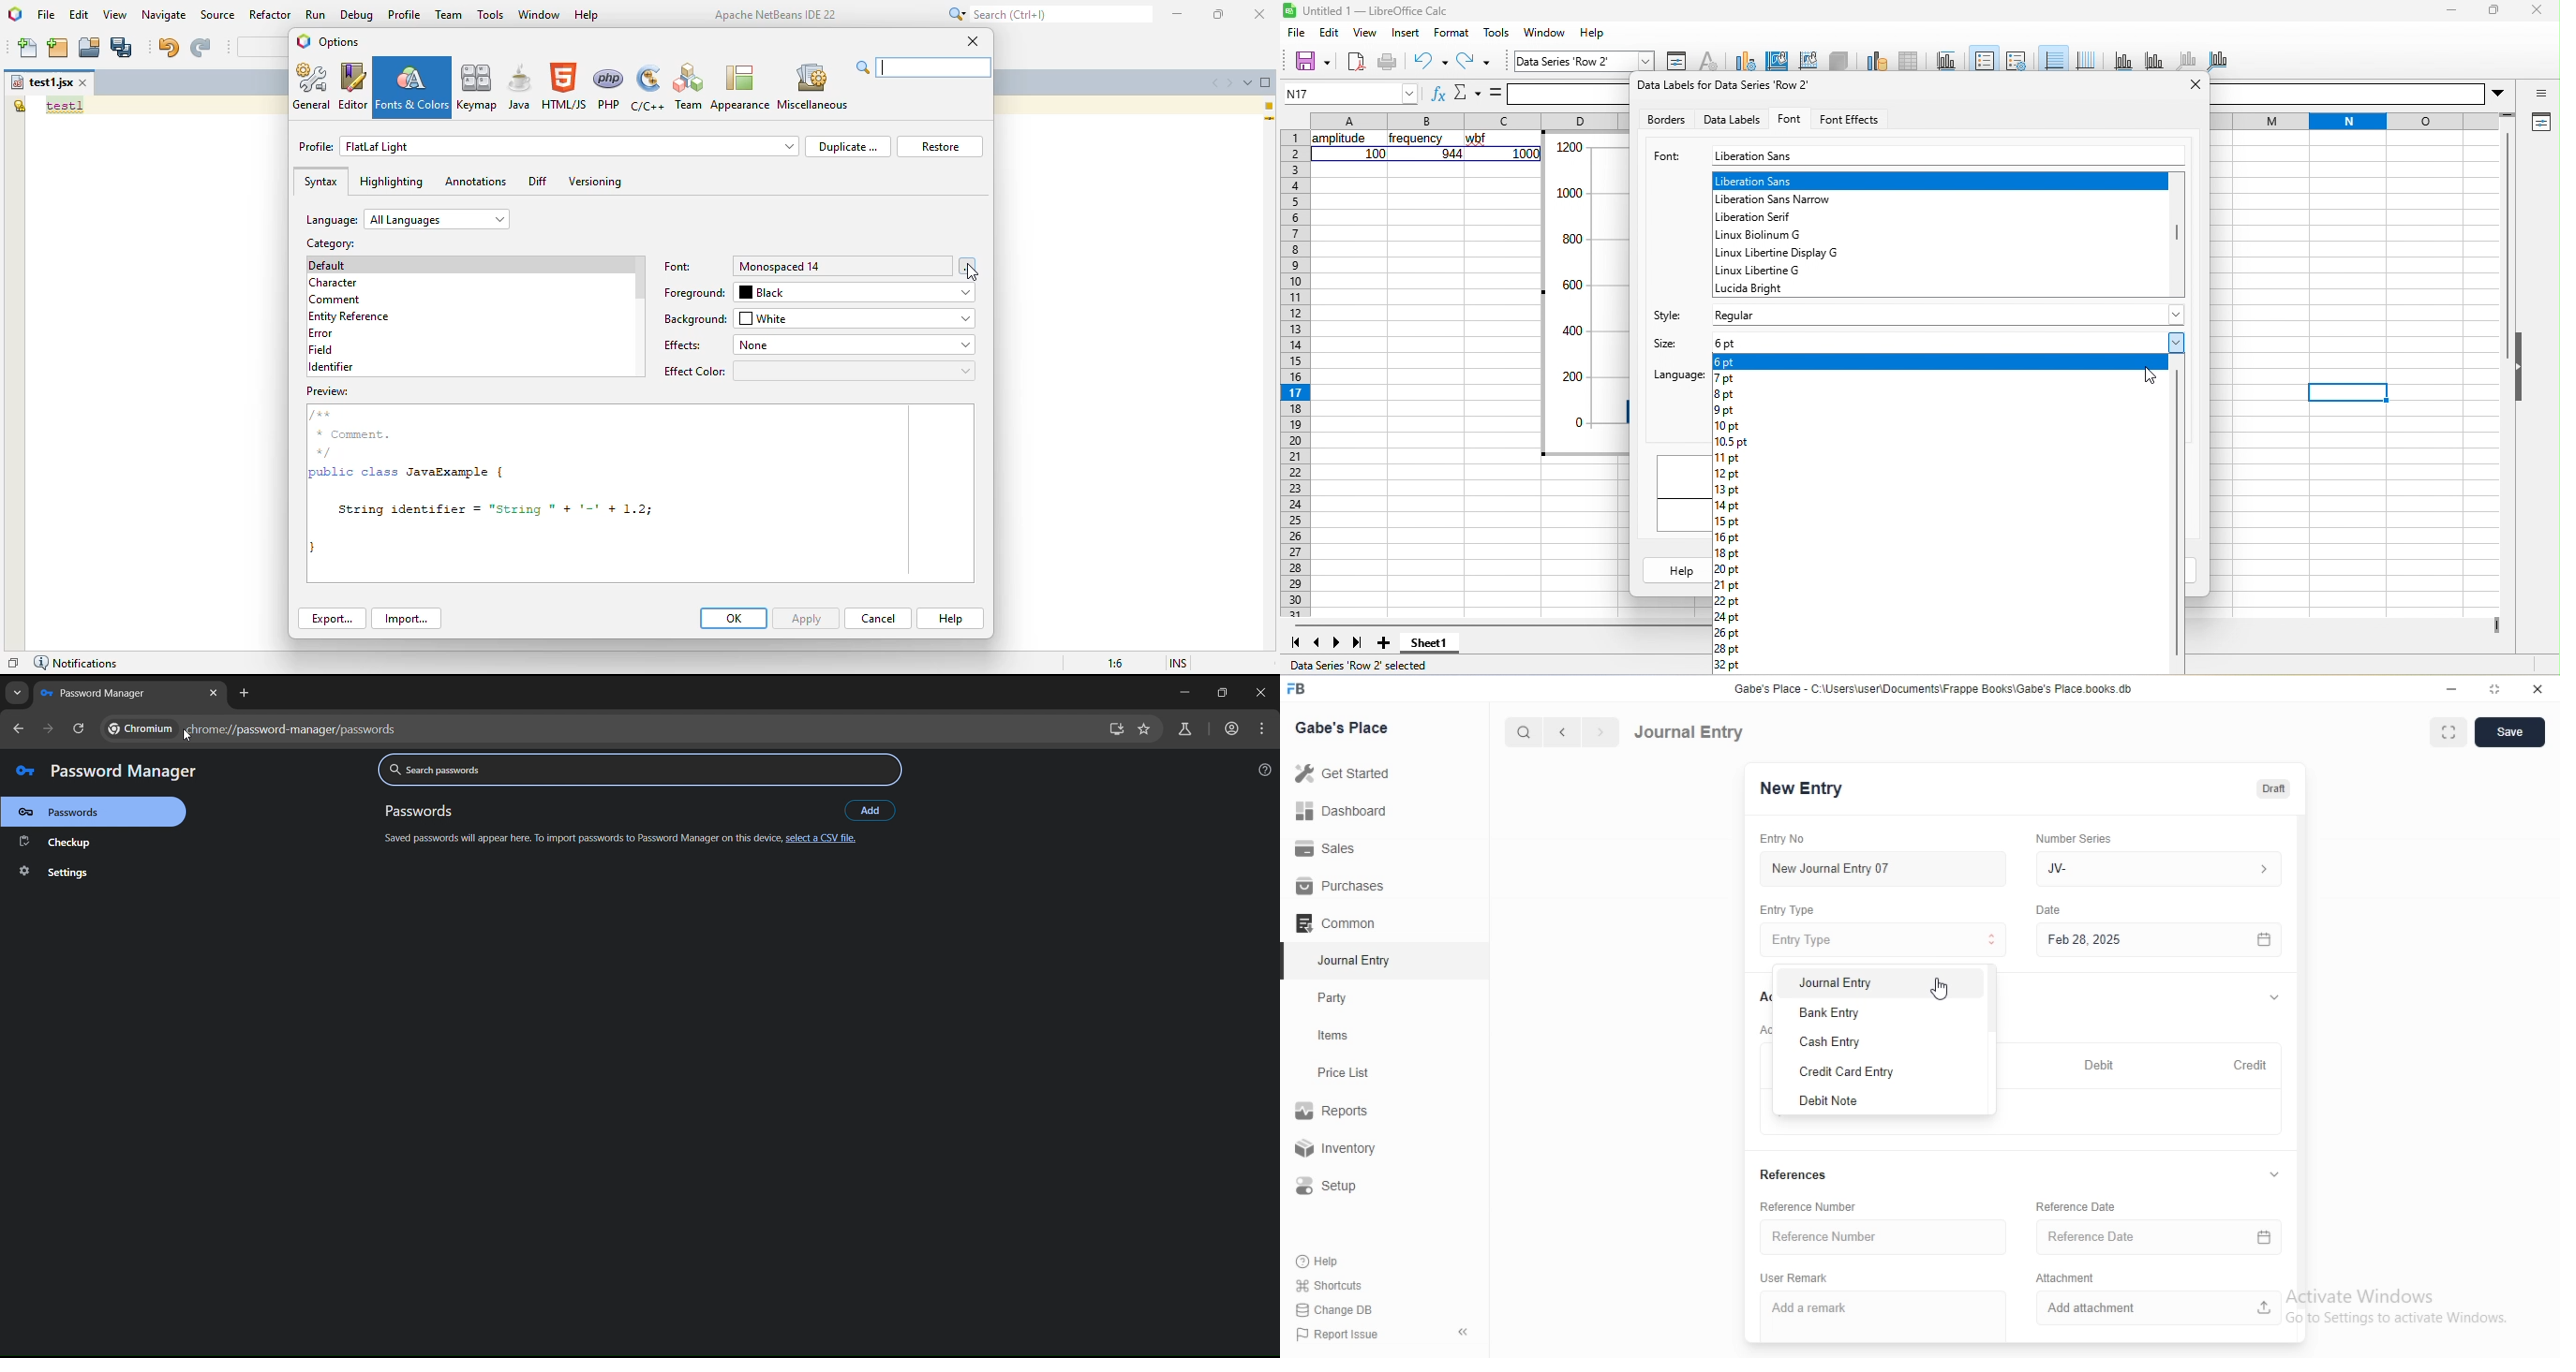  What do you see at coordinates (1939, 345) in the screenshot?
I see `6 pt` at bounding box center [1939, 345].